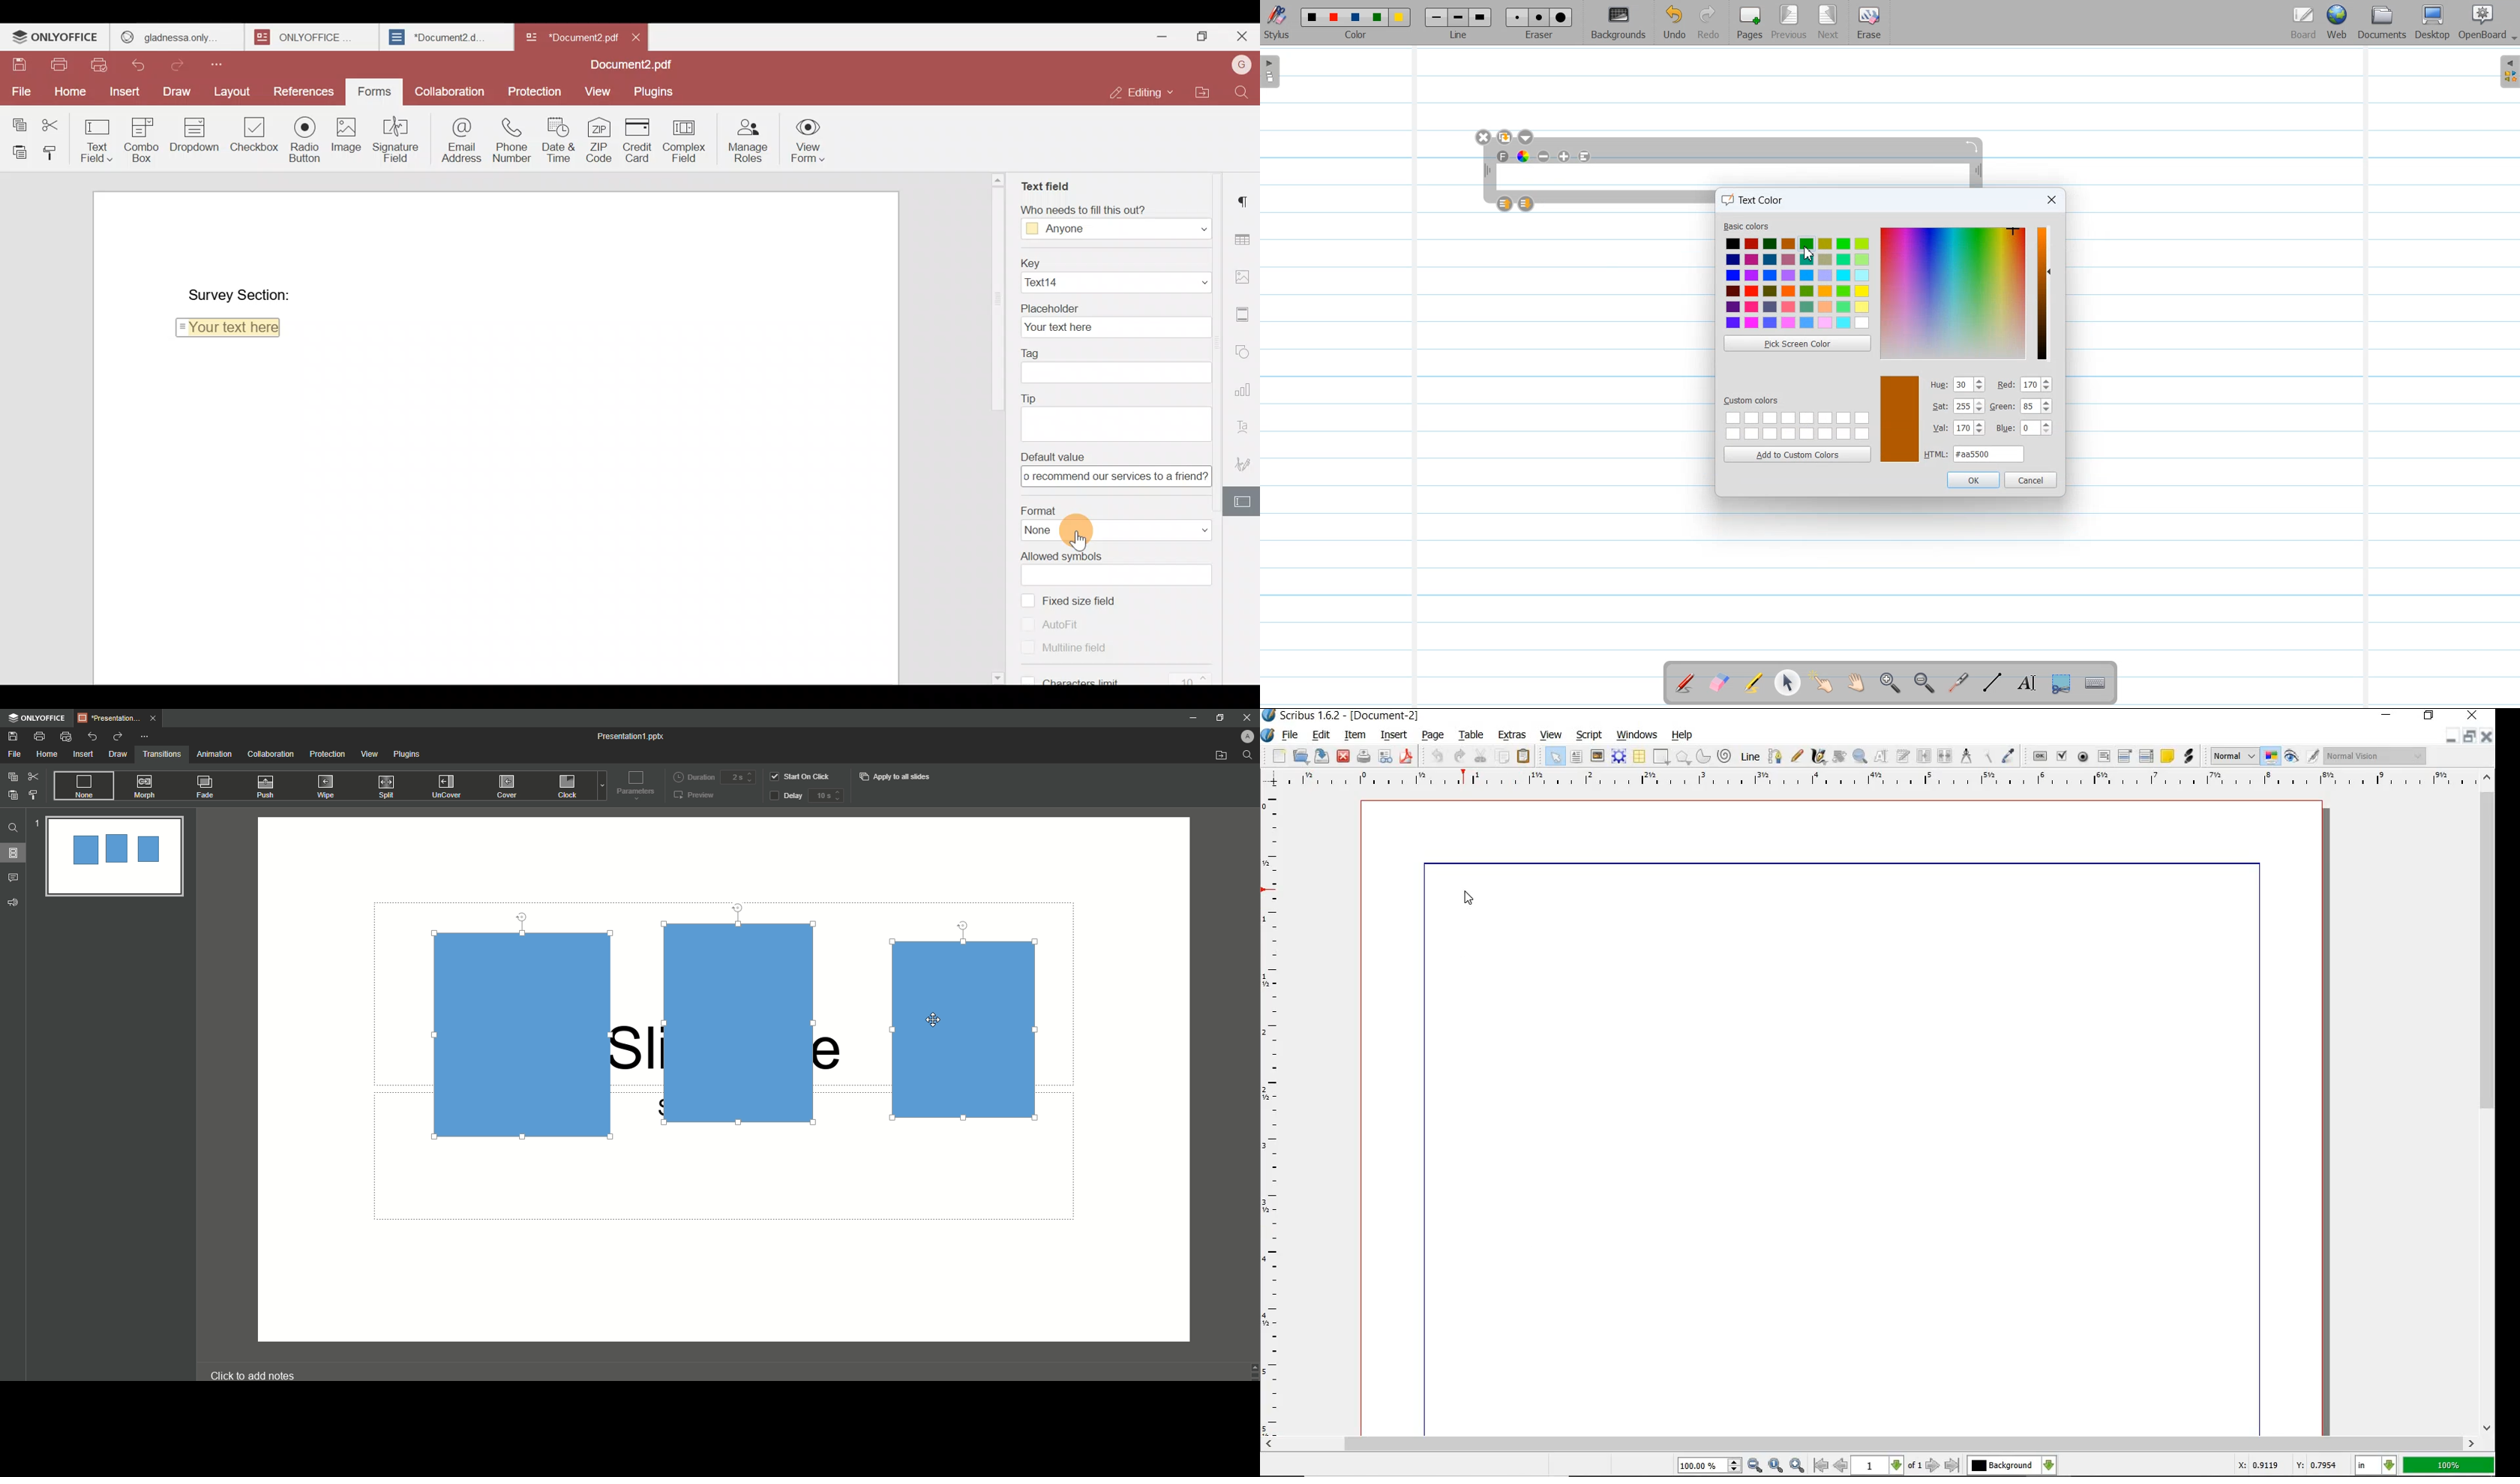 The image size is (2520, 1484). What do you see at coordinates (1143, 89) in the screenshot?
I see `Editing mode` at bounding box center [1143, 89].